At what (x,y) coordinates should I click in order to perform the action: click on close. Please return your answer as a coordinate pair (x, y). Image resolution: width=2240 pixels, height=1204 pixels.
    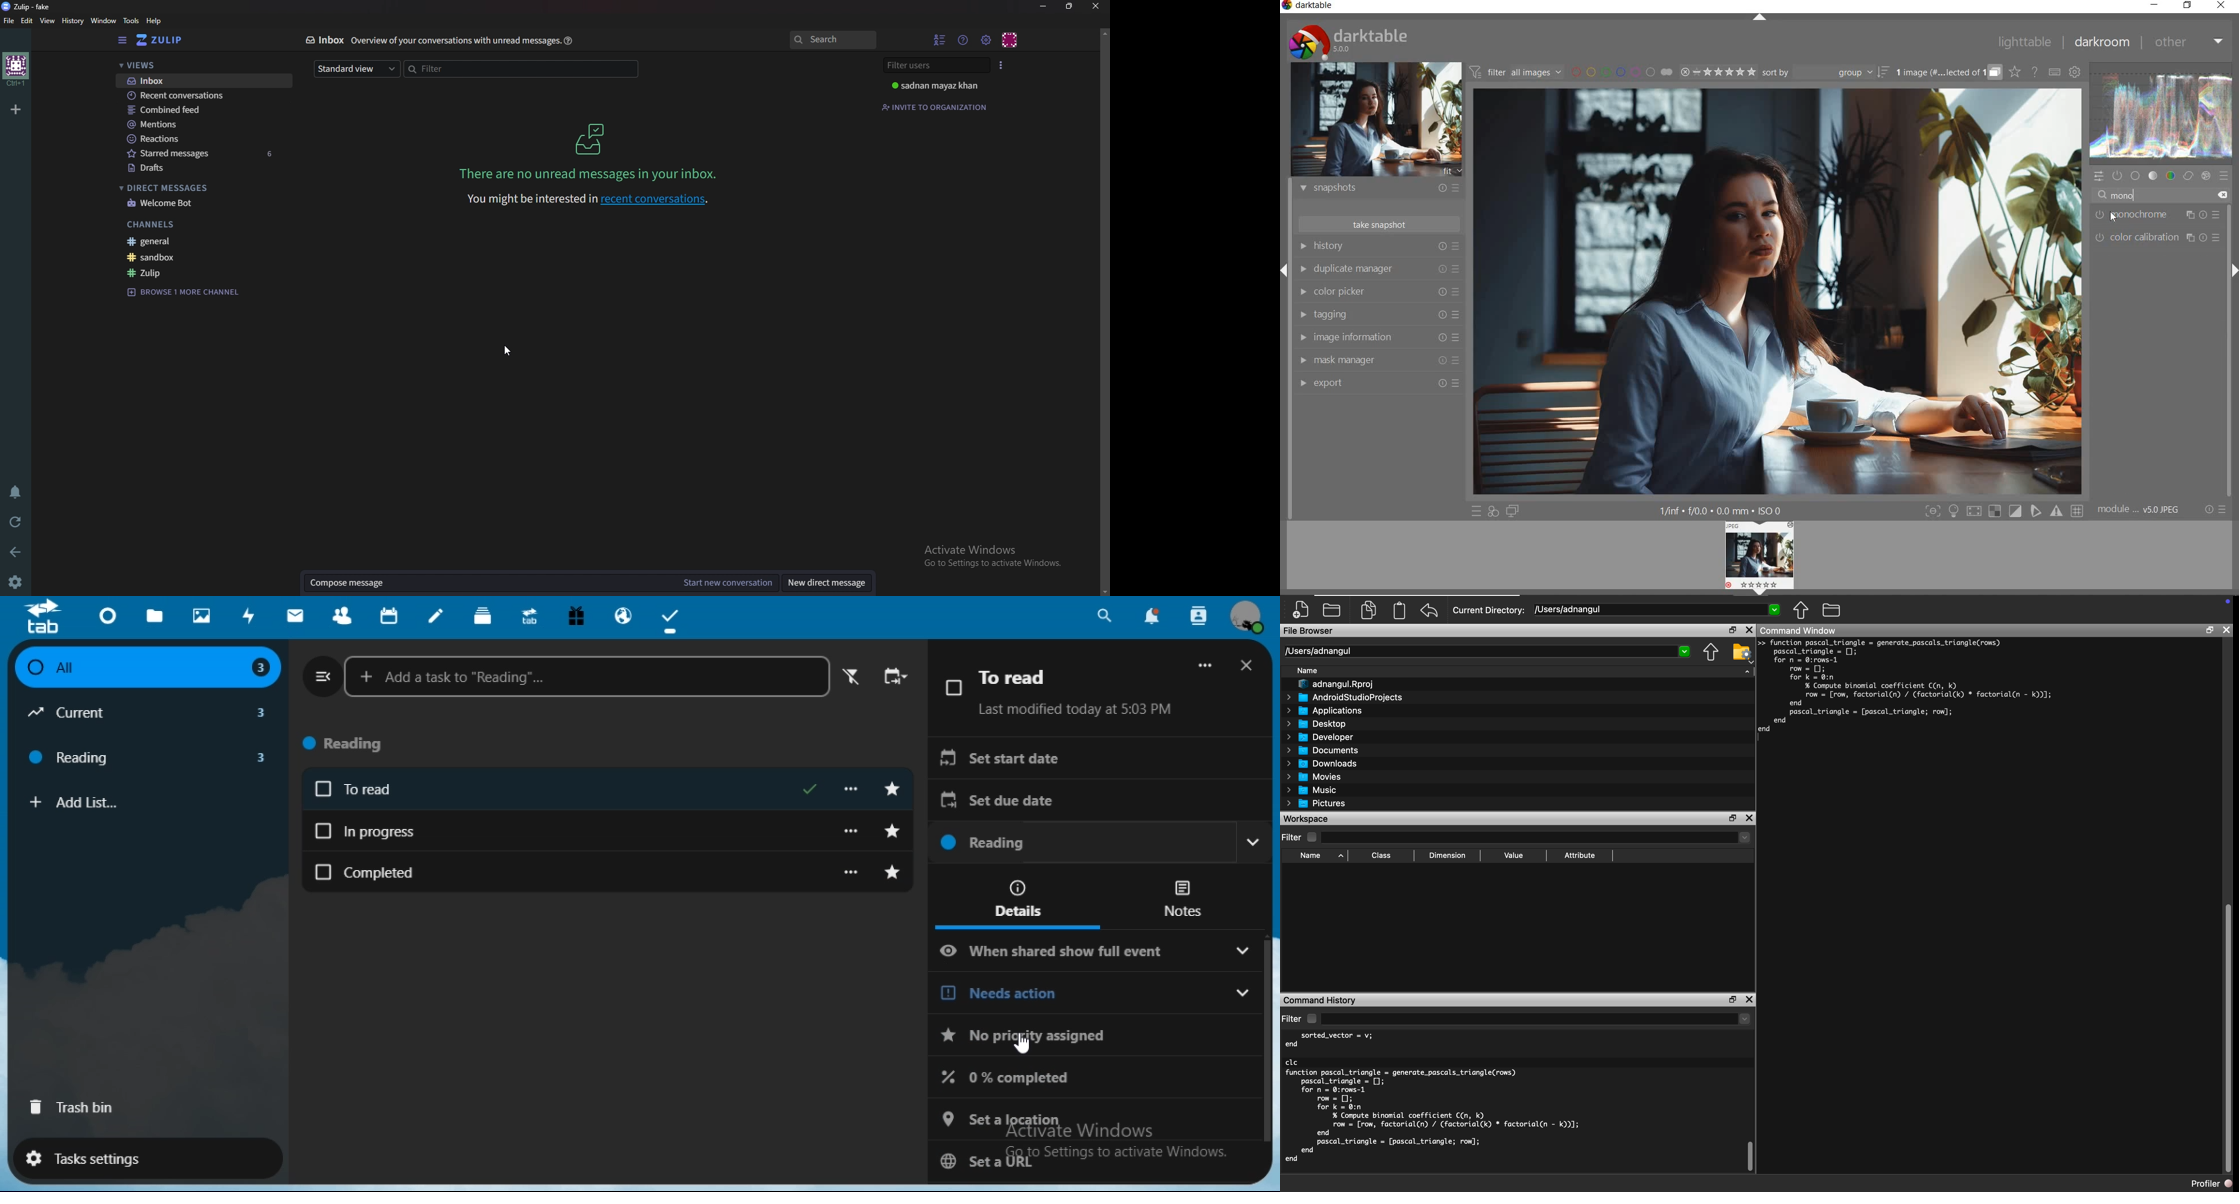
    Looking at the image, I should click on (1095, 6).